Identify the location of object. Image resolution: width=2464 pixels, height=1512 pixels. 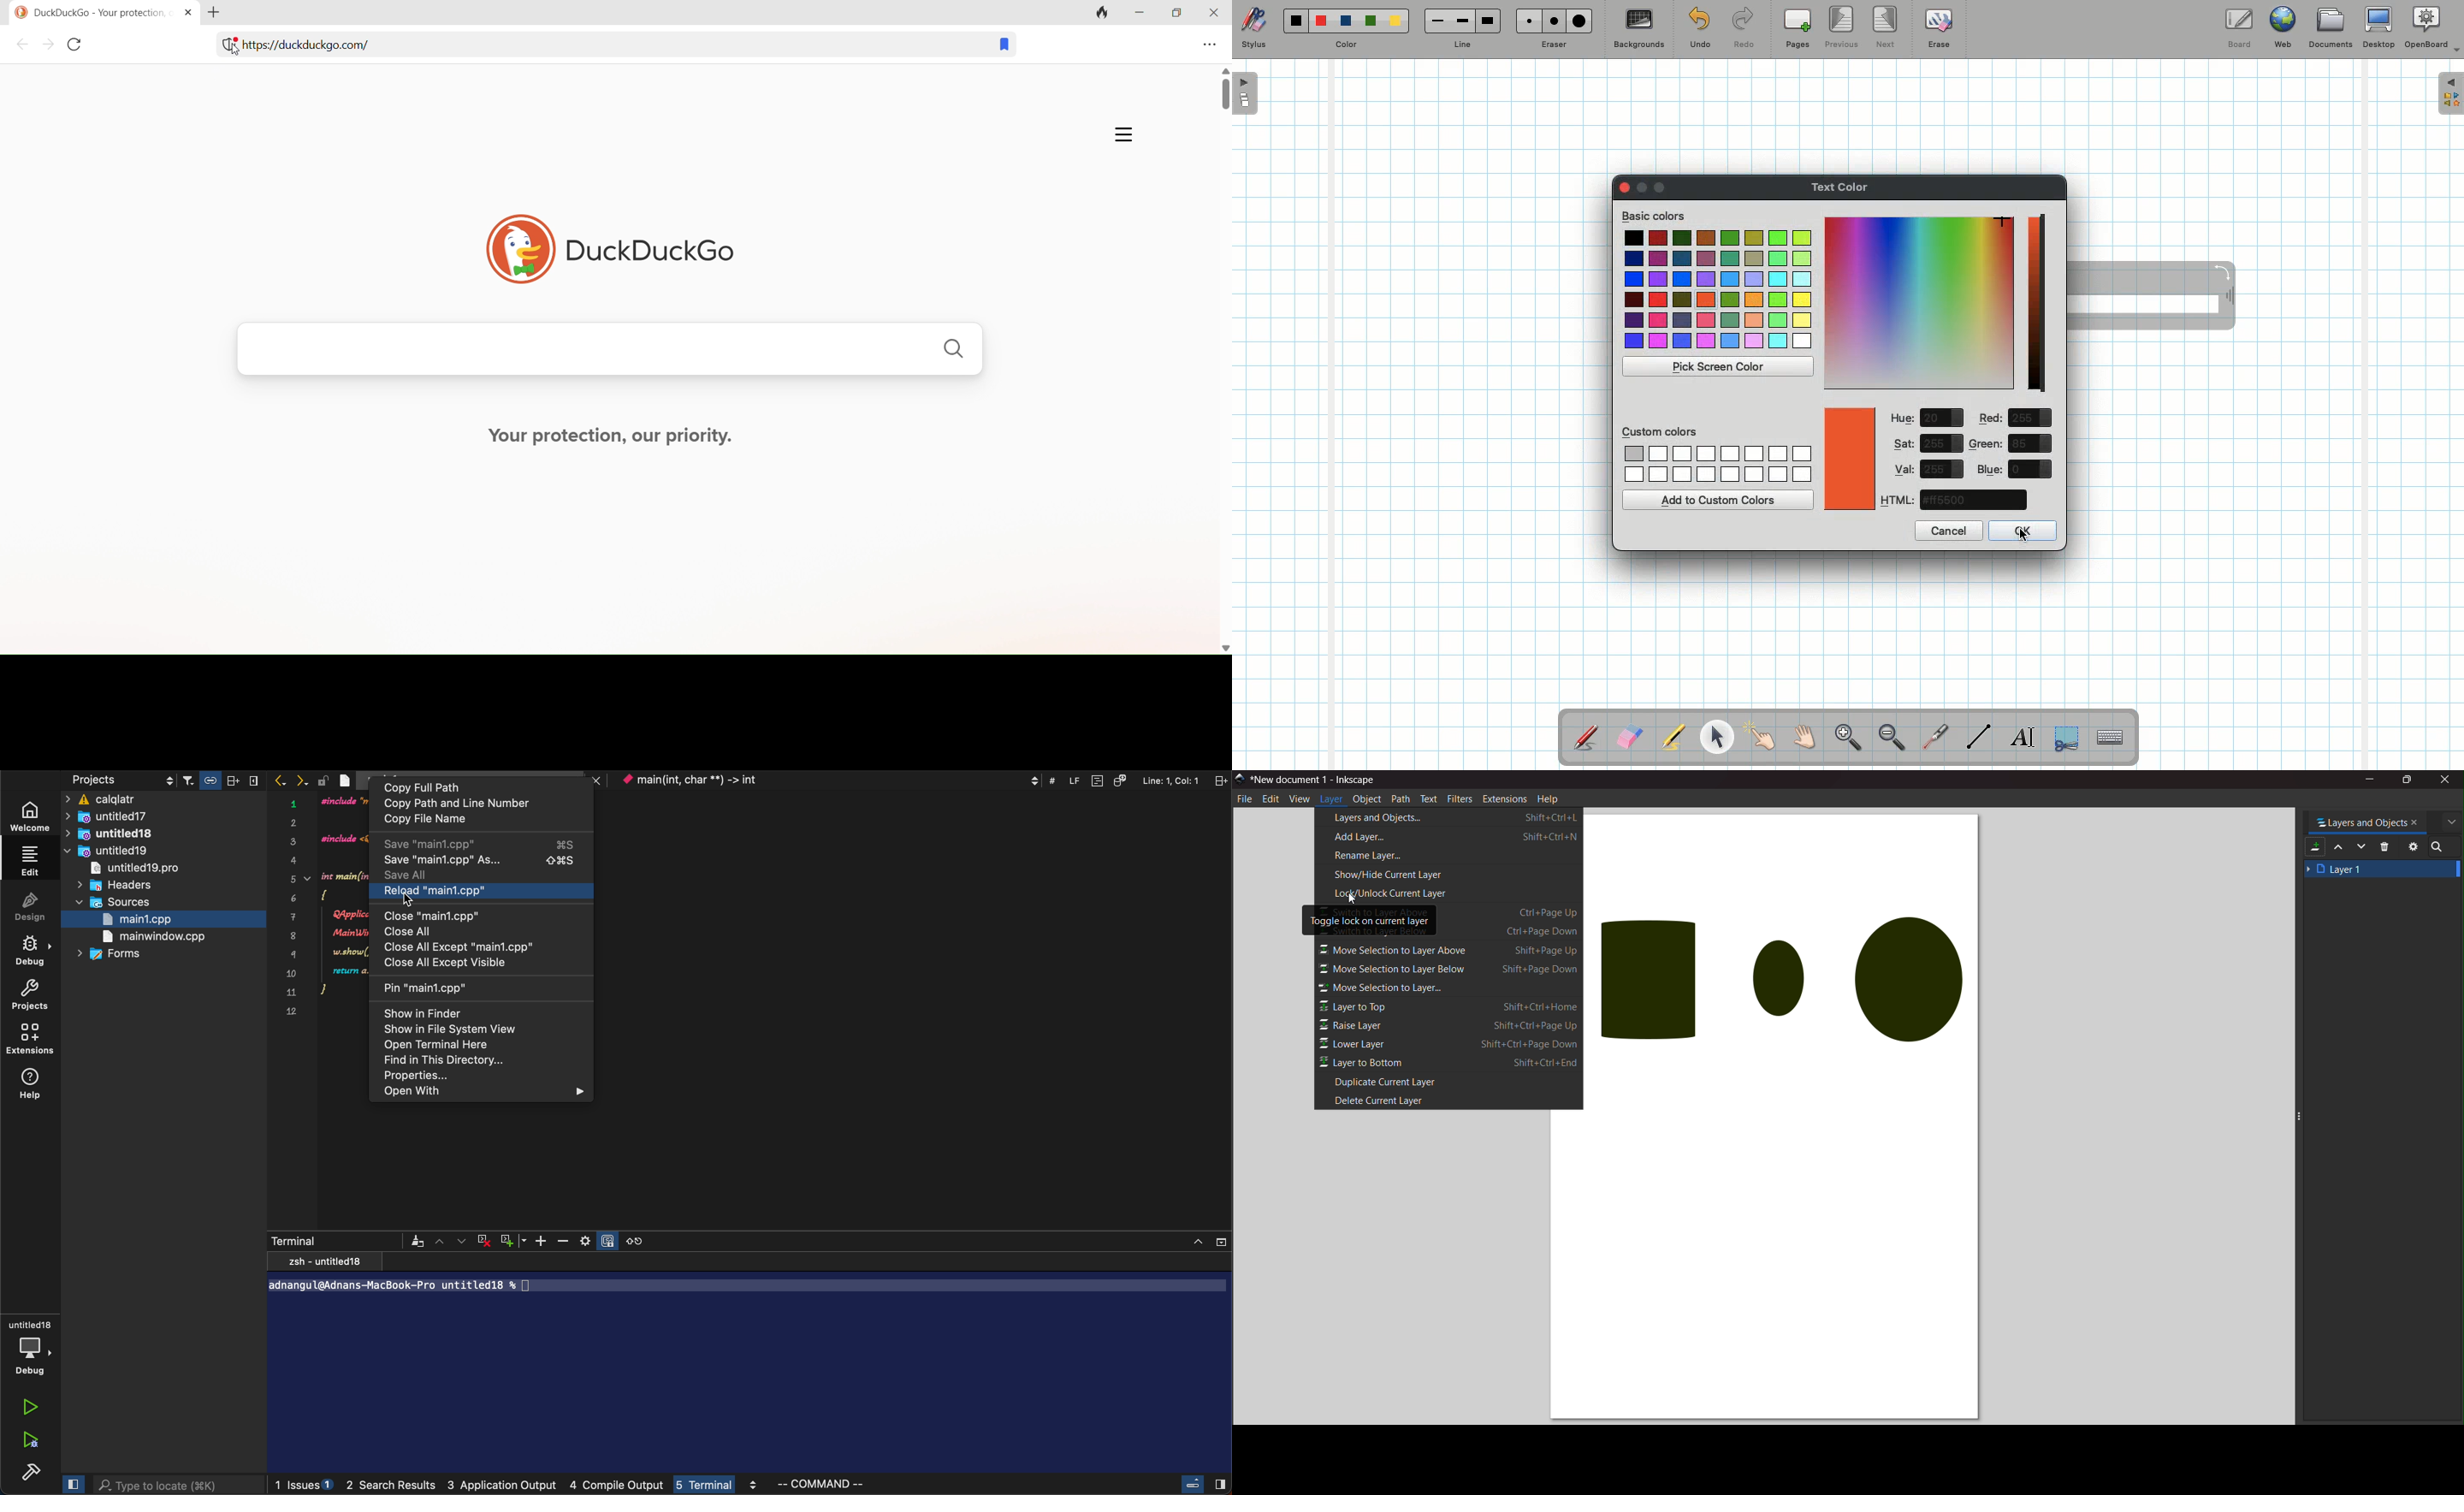
(1366, 798).